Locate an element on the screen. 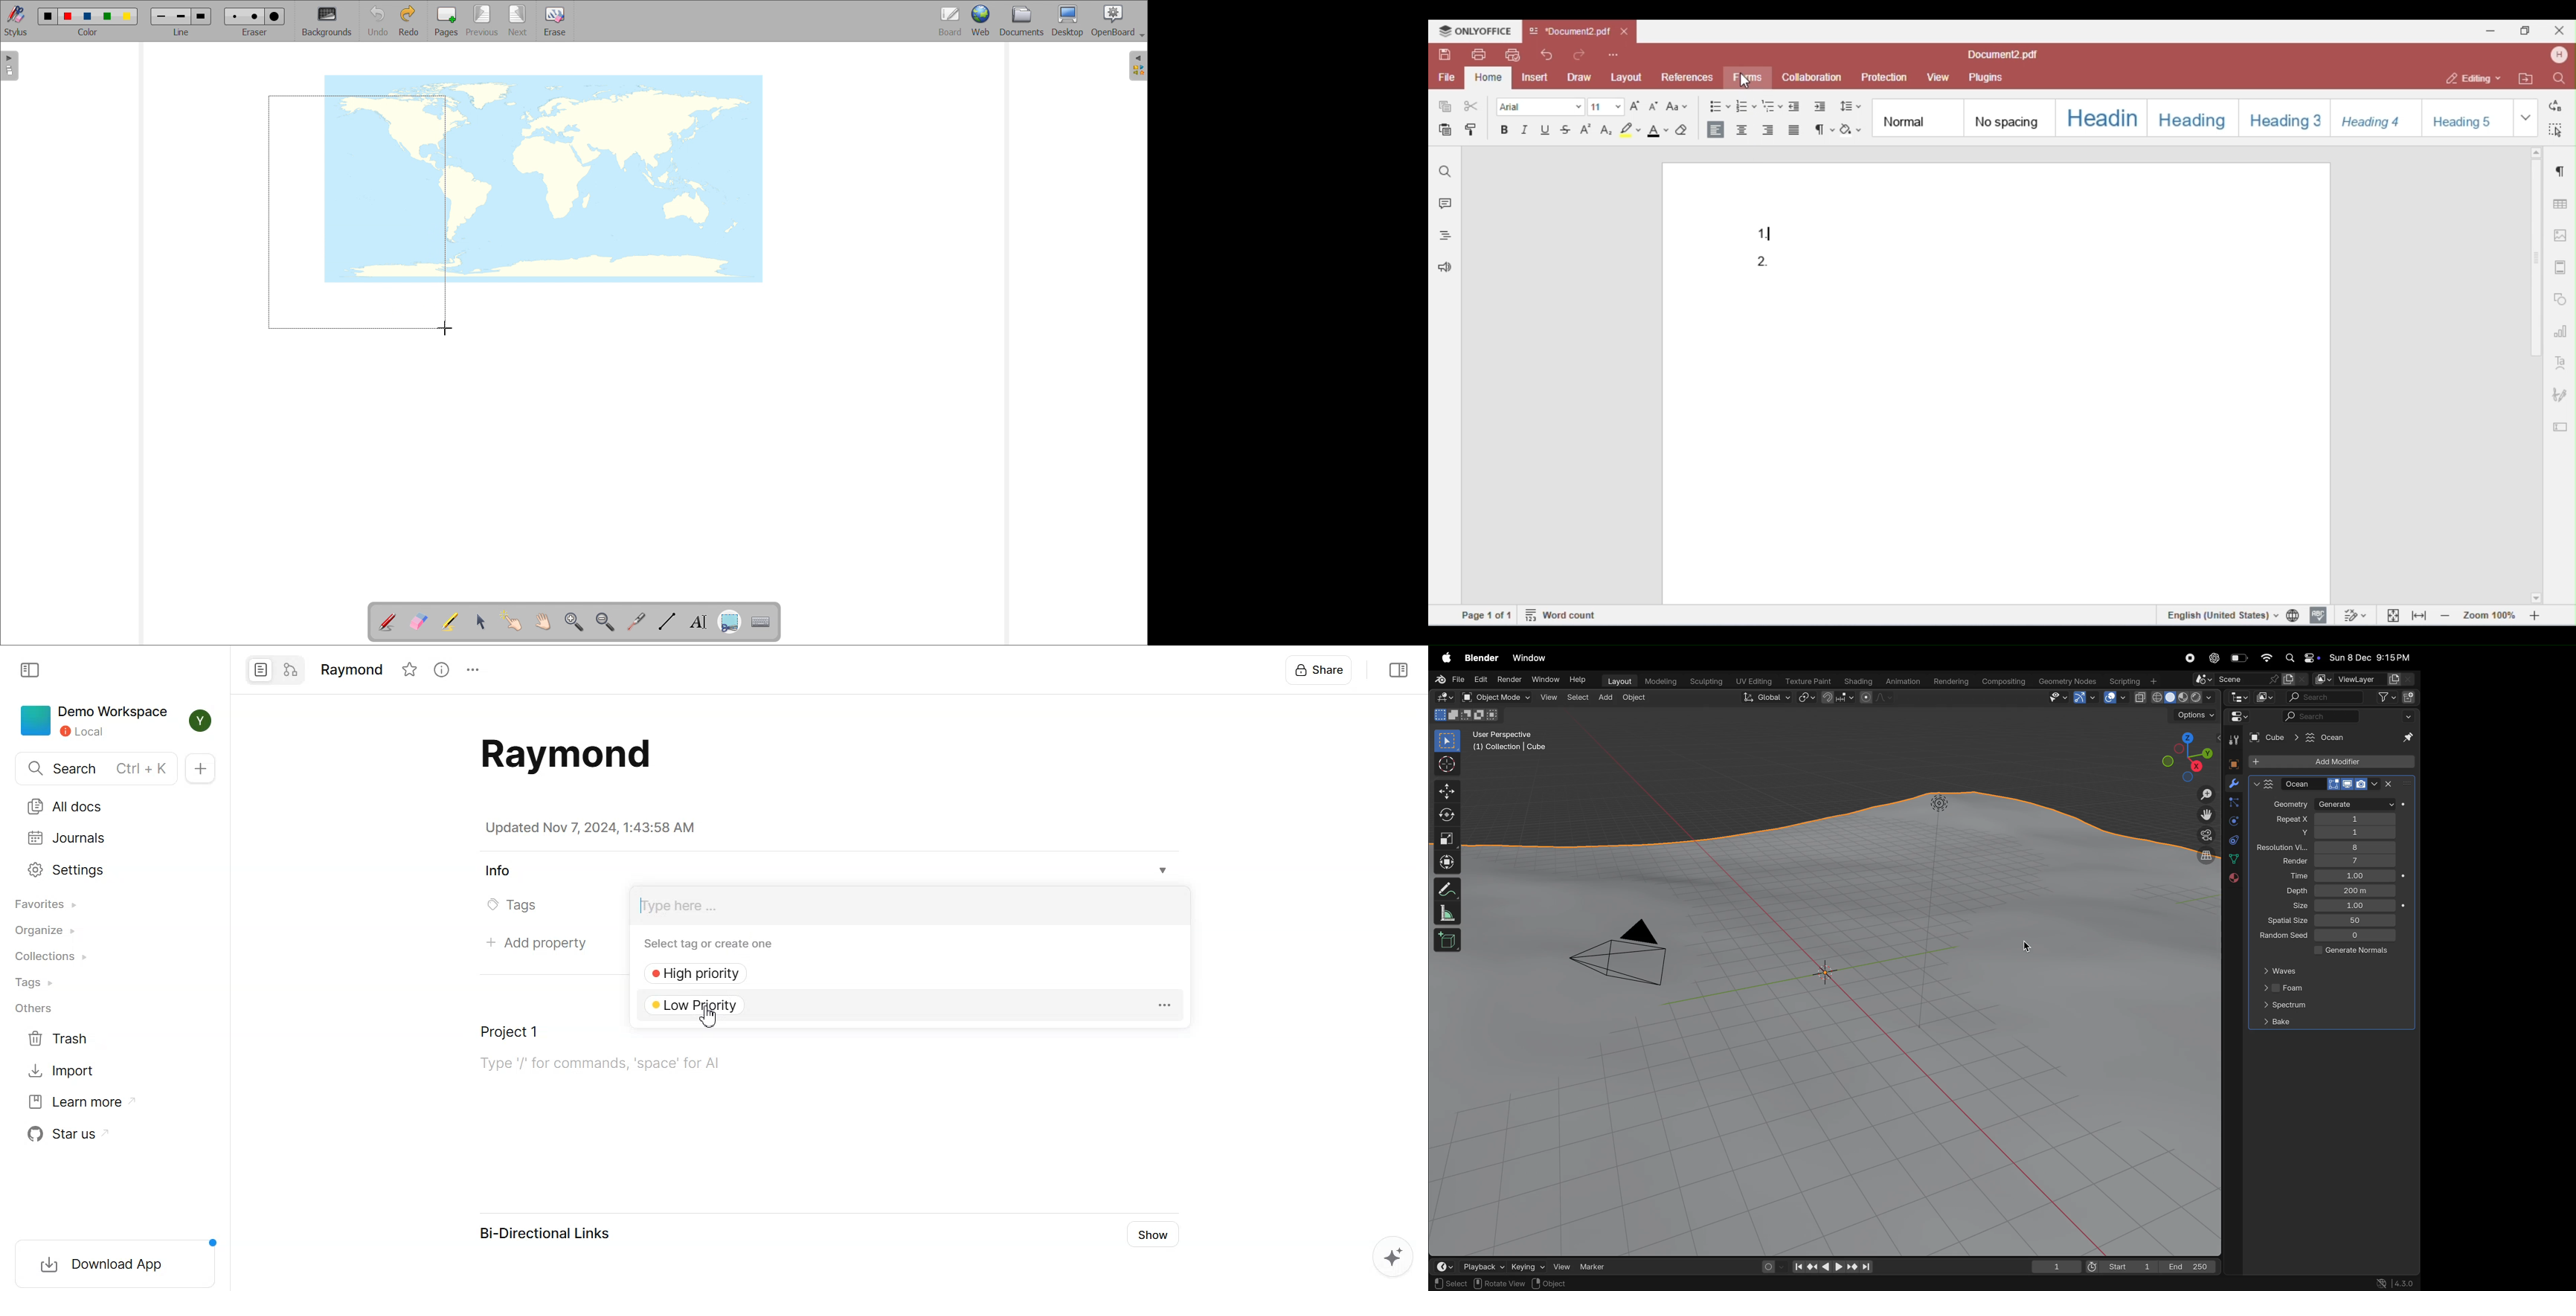  © Tags is located at coordinates (522, 906).